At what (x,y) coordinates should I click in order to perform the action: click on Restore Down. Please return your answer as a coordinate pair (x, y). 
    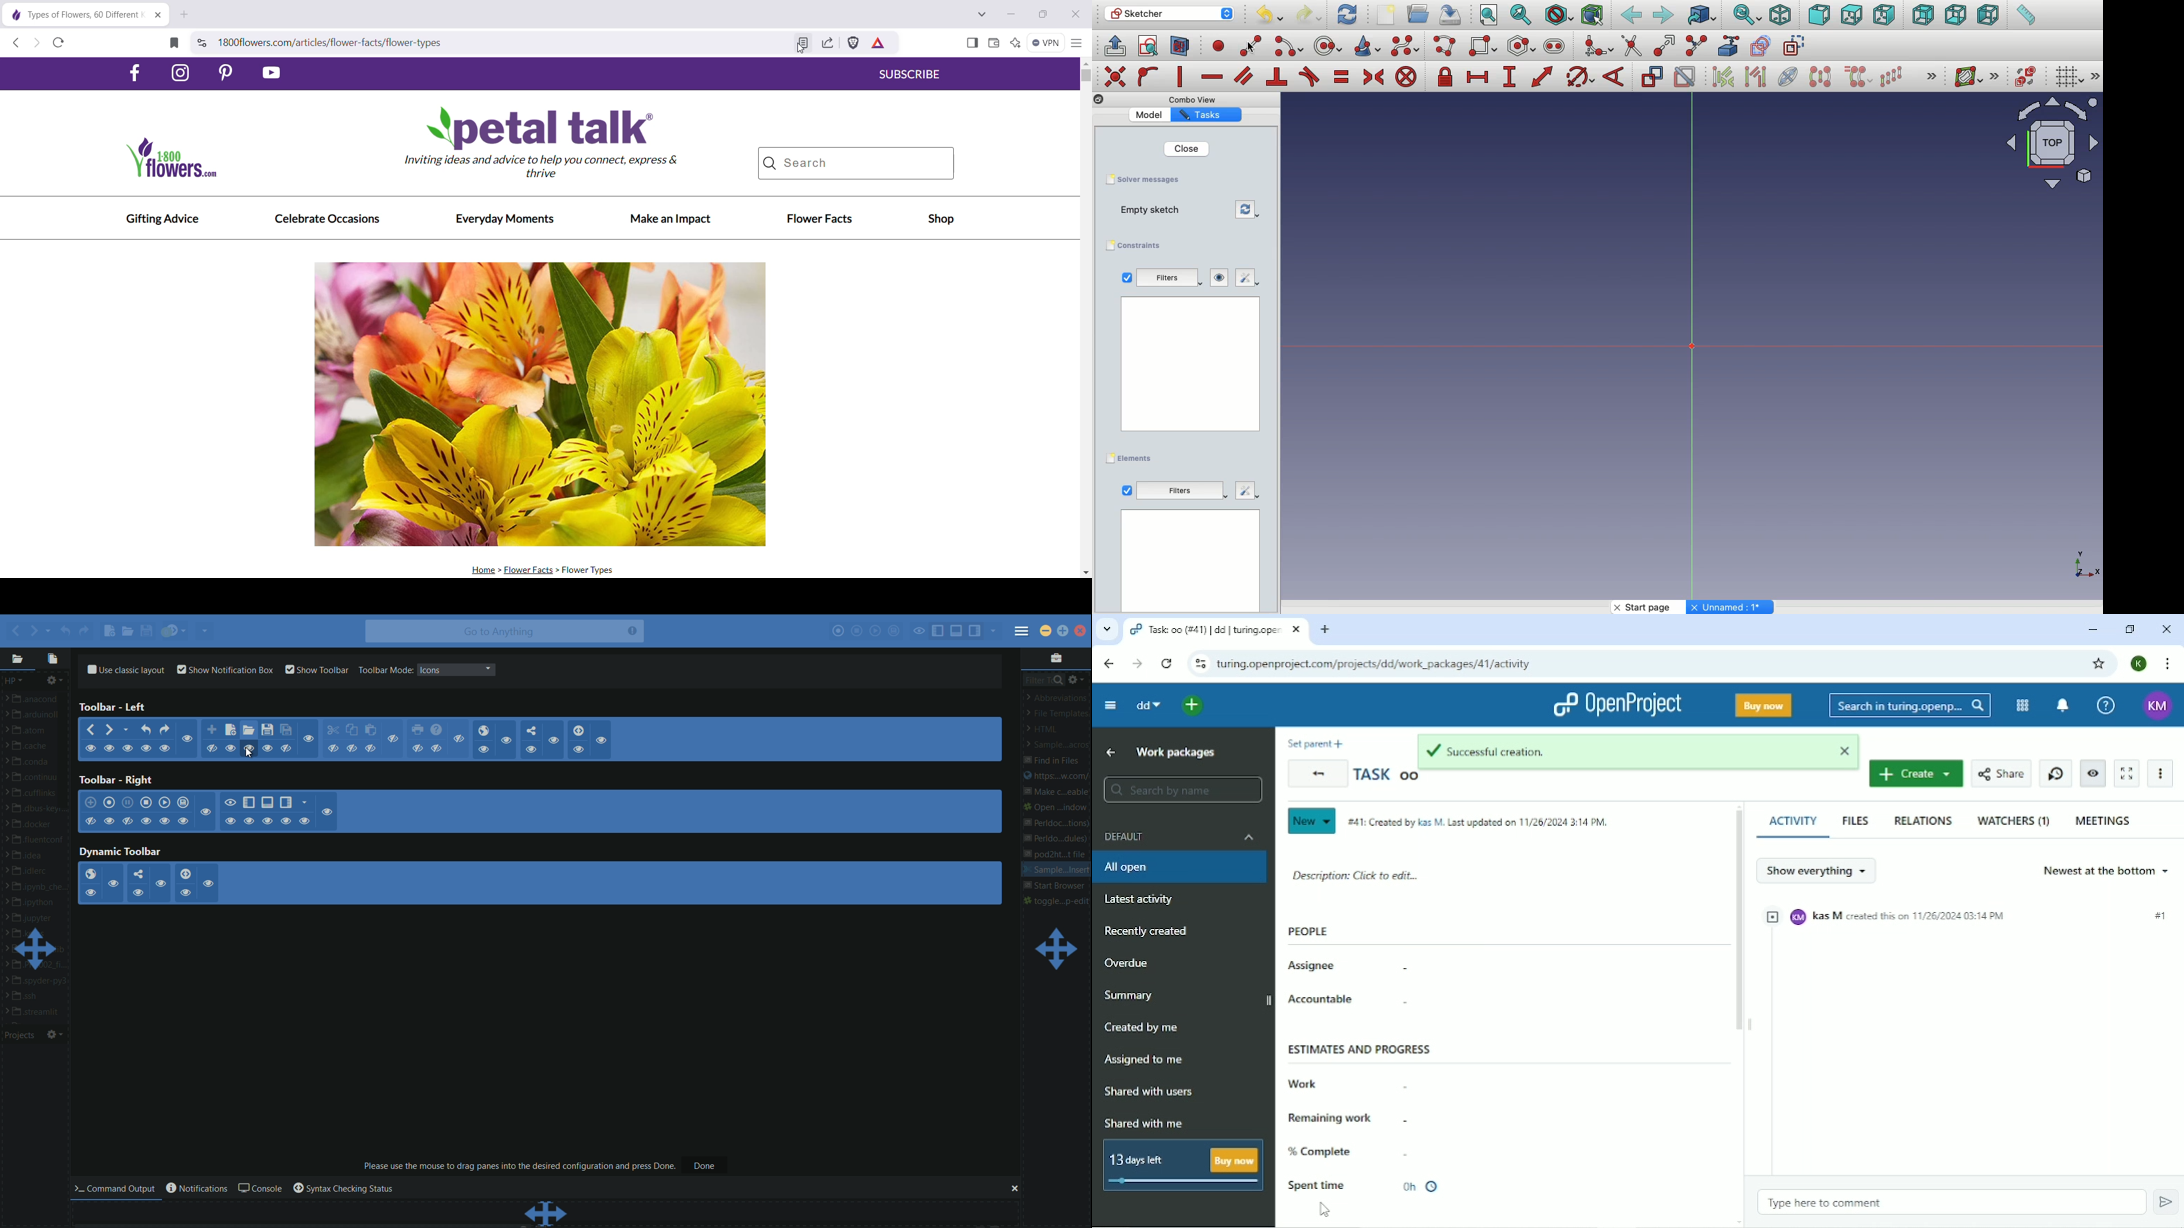
    Looking at the image, I should click on (1044, 14).